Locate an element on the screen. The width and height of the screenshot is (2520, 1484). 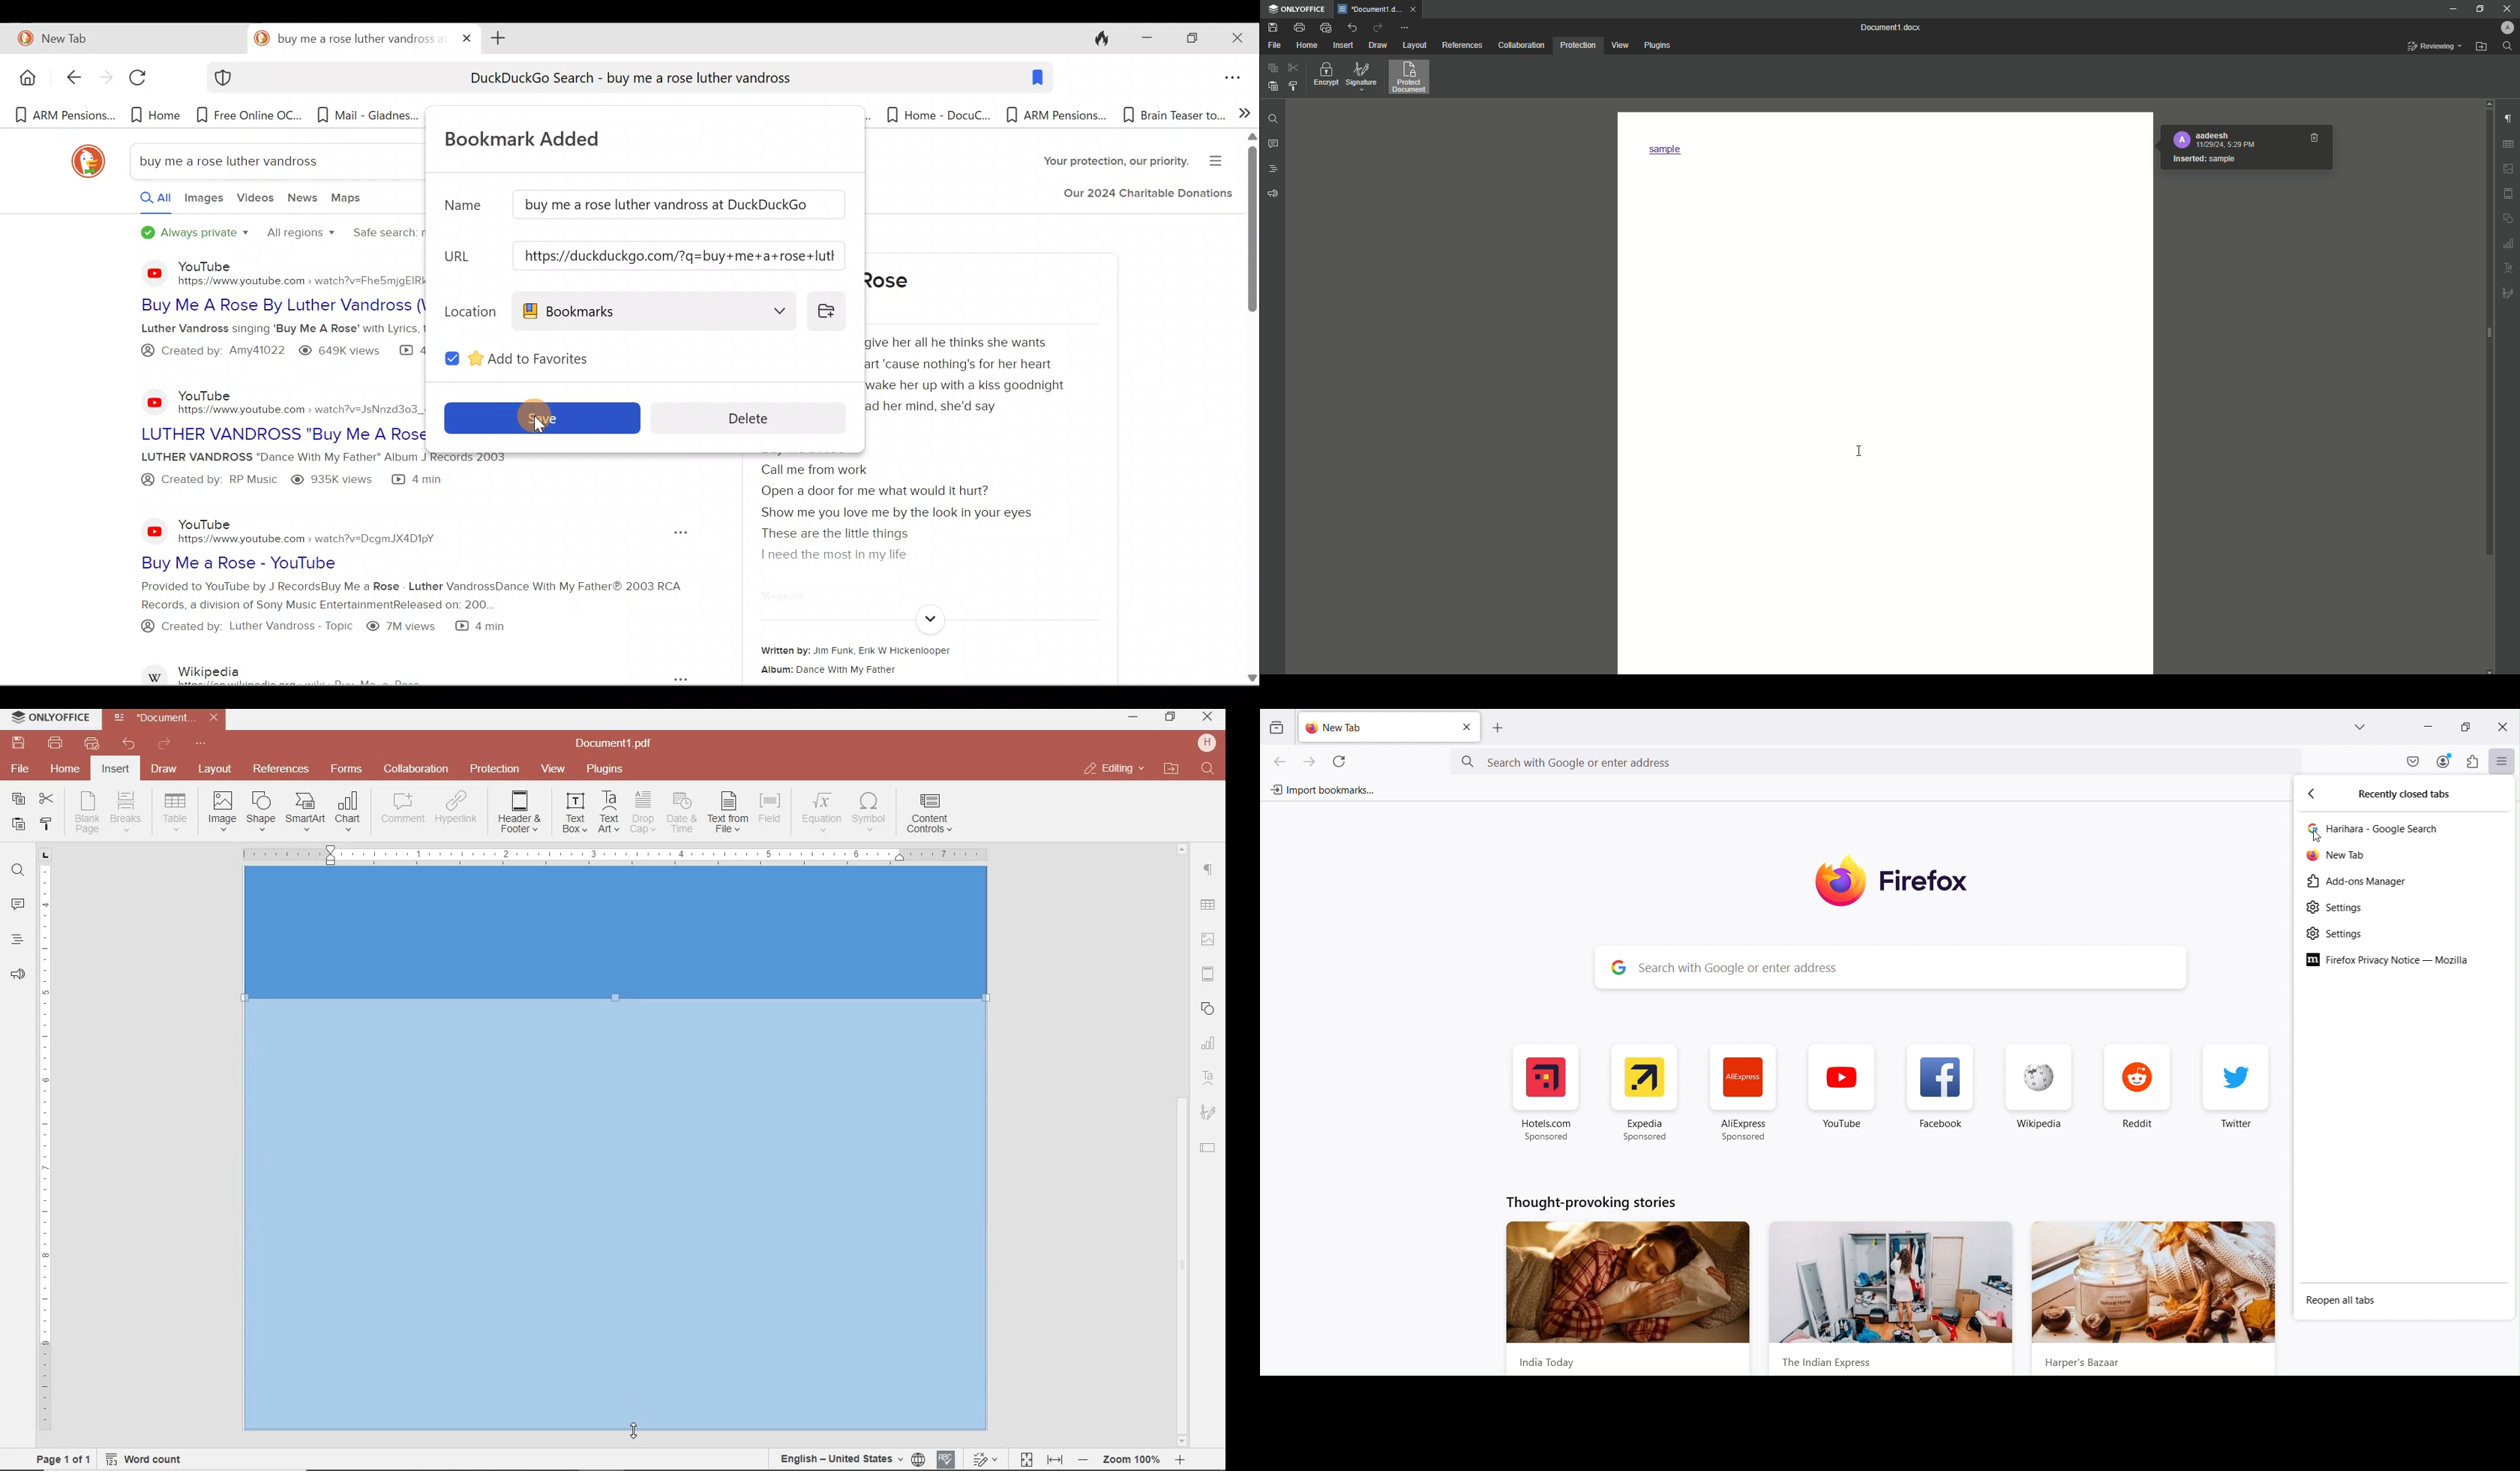
protection is located at coordinates (496, 769).